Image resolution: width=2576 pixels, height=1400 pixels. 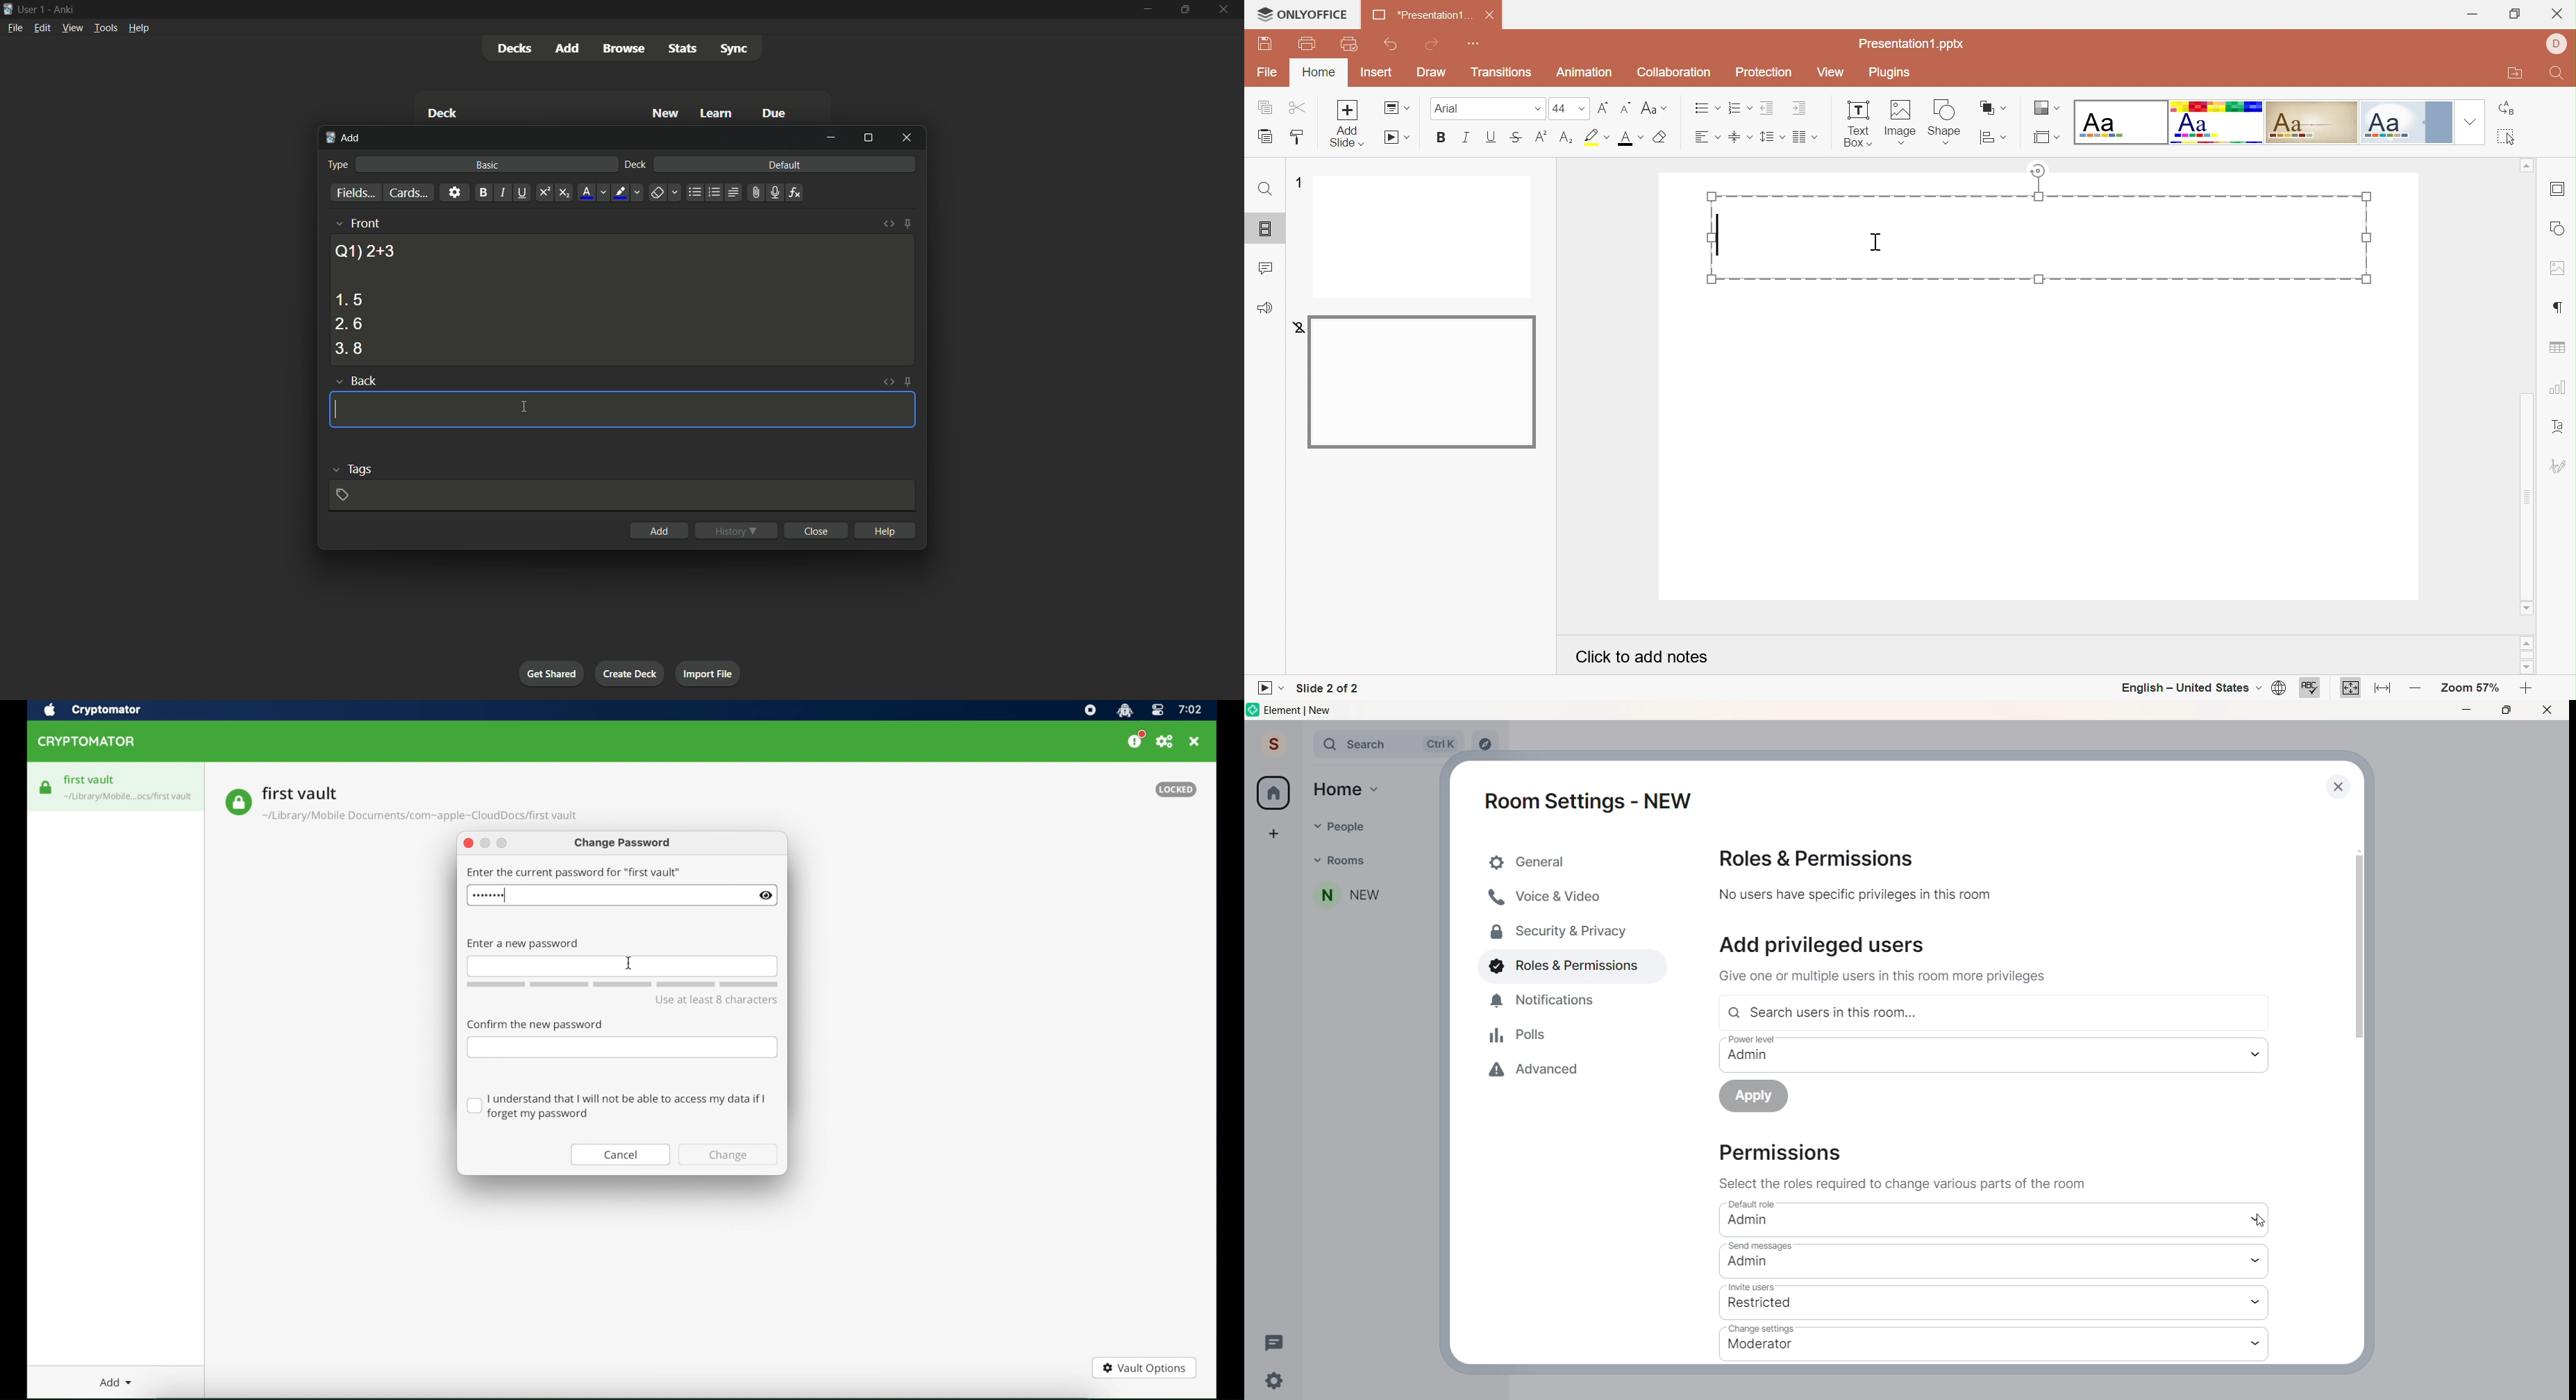 I want to click on import file, so click(x=707, y=672).